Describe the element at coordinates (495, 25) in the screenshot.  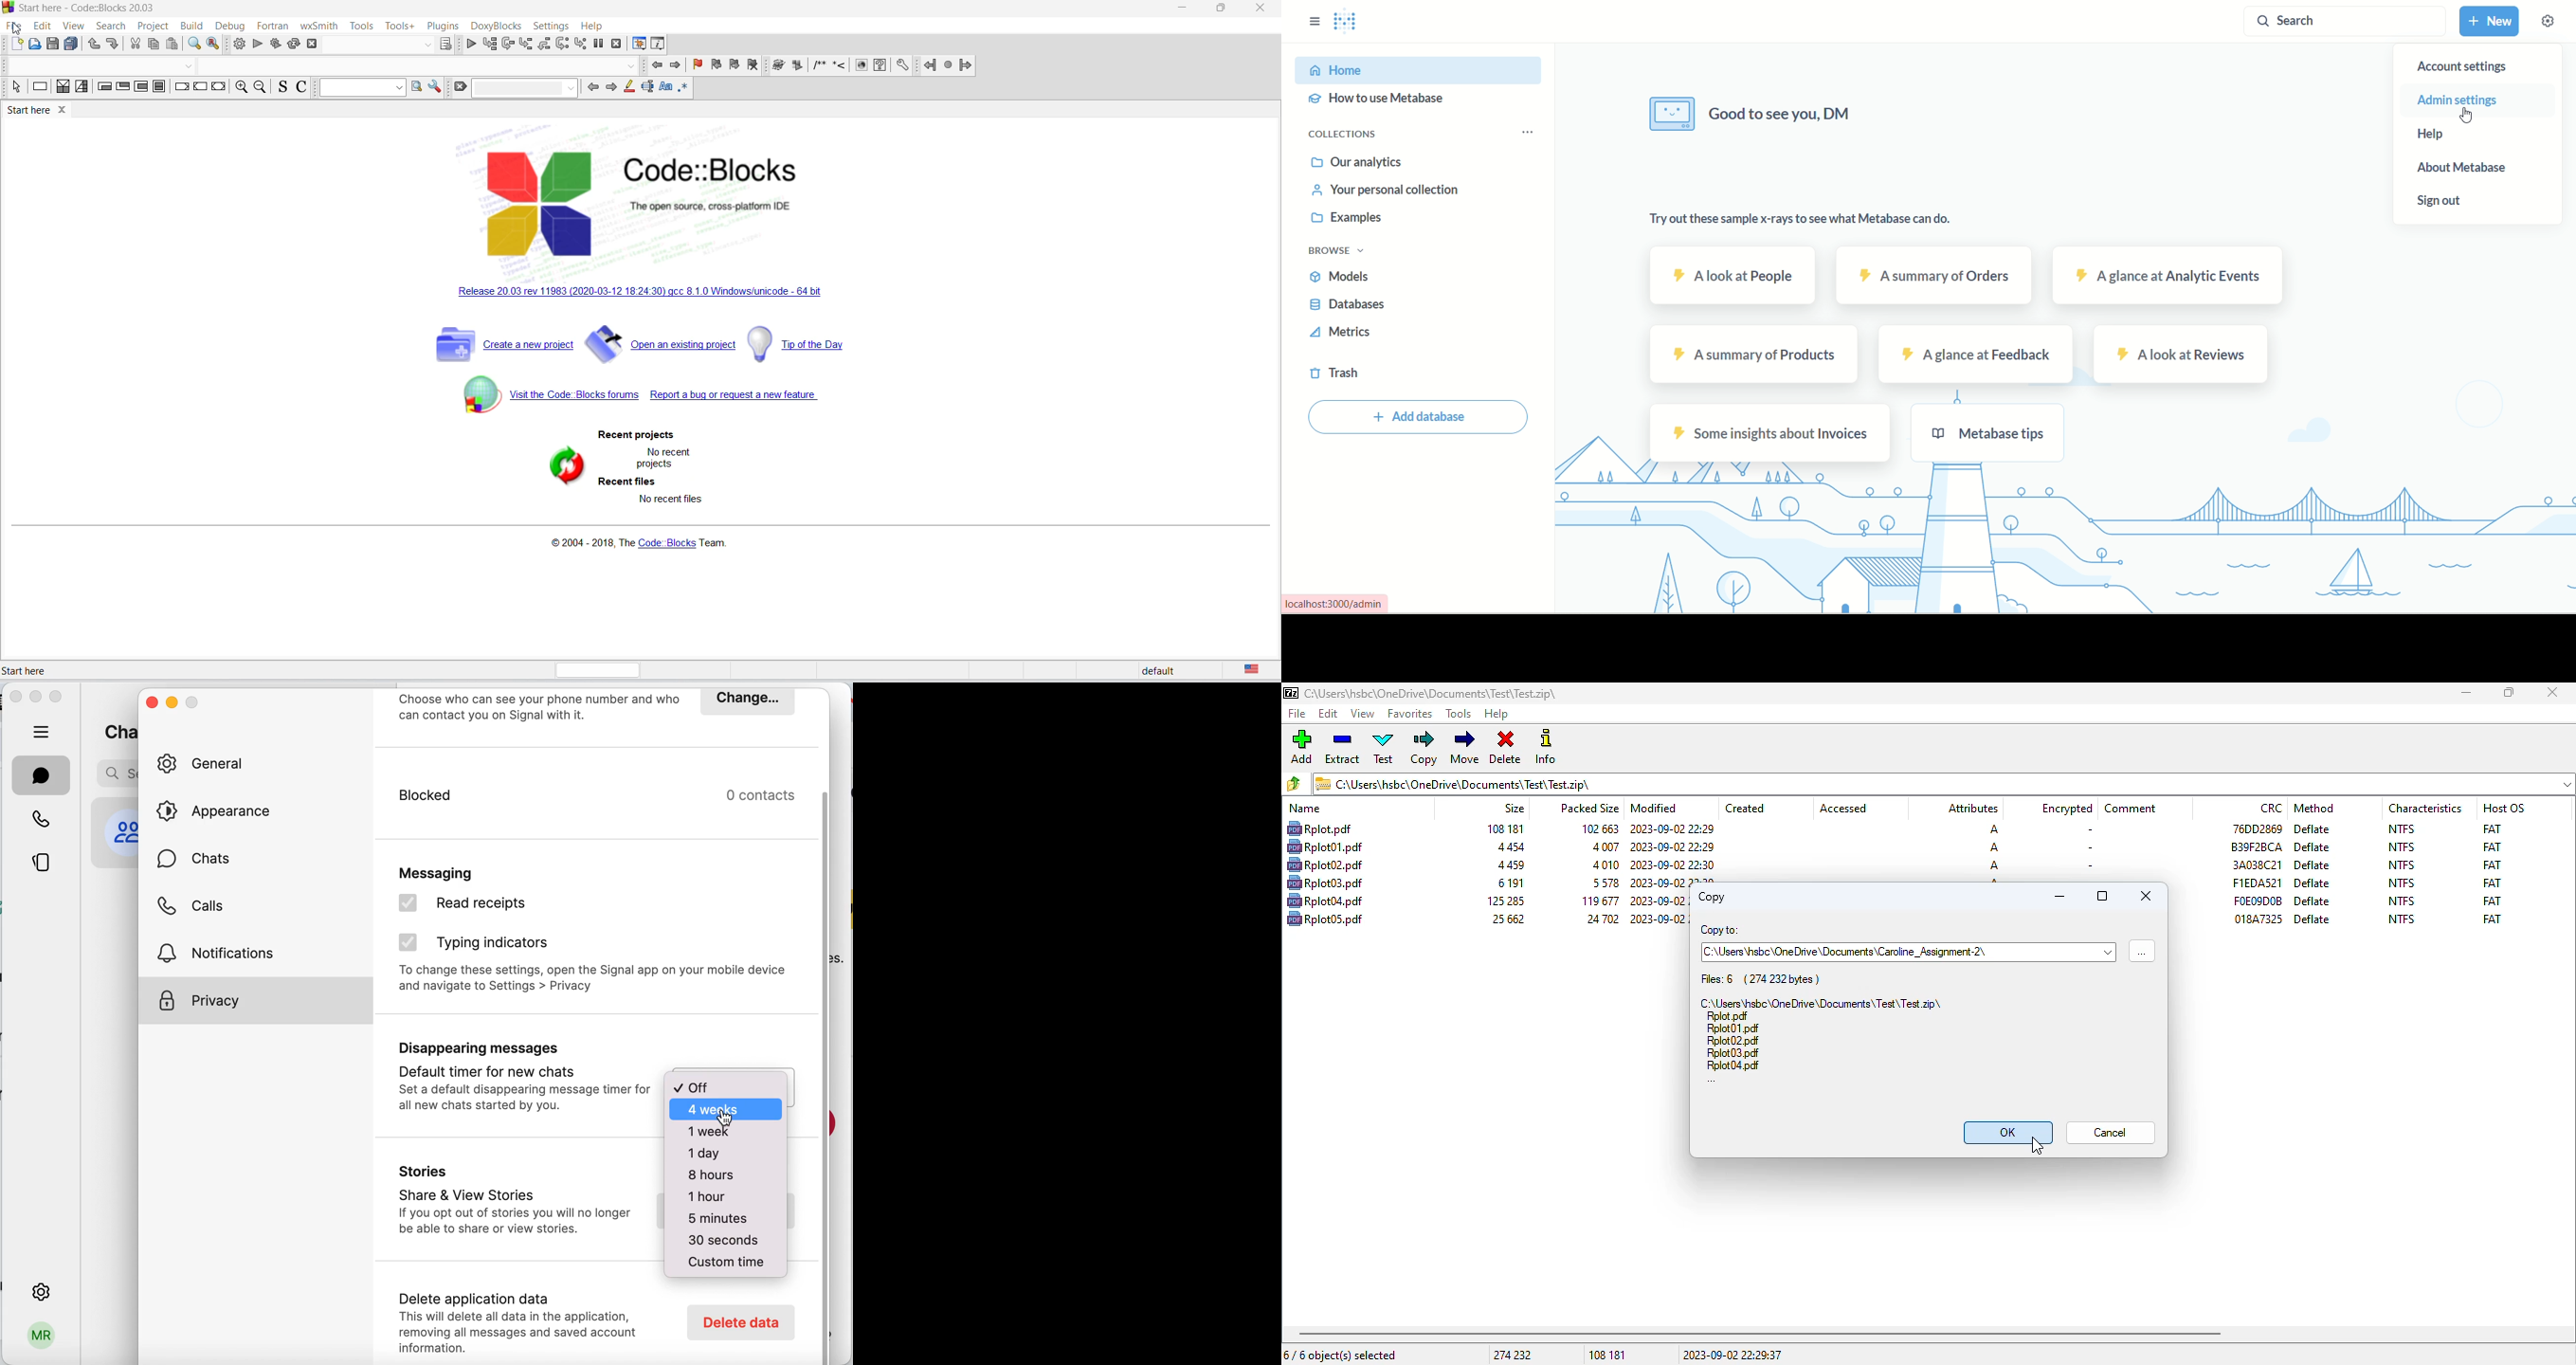
I see `DoxyBlocks` at that location.